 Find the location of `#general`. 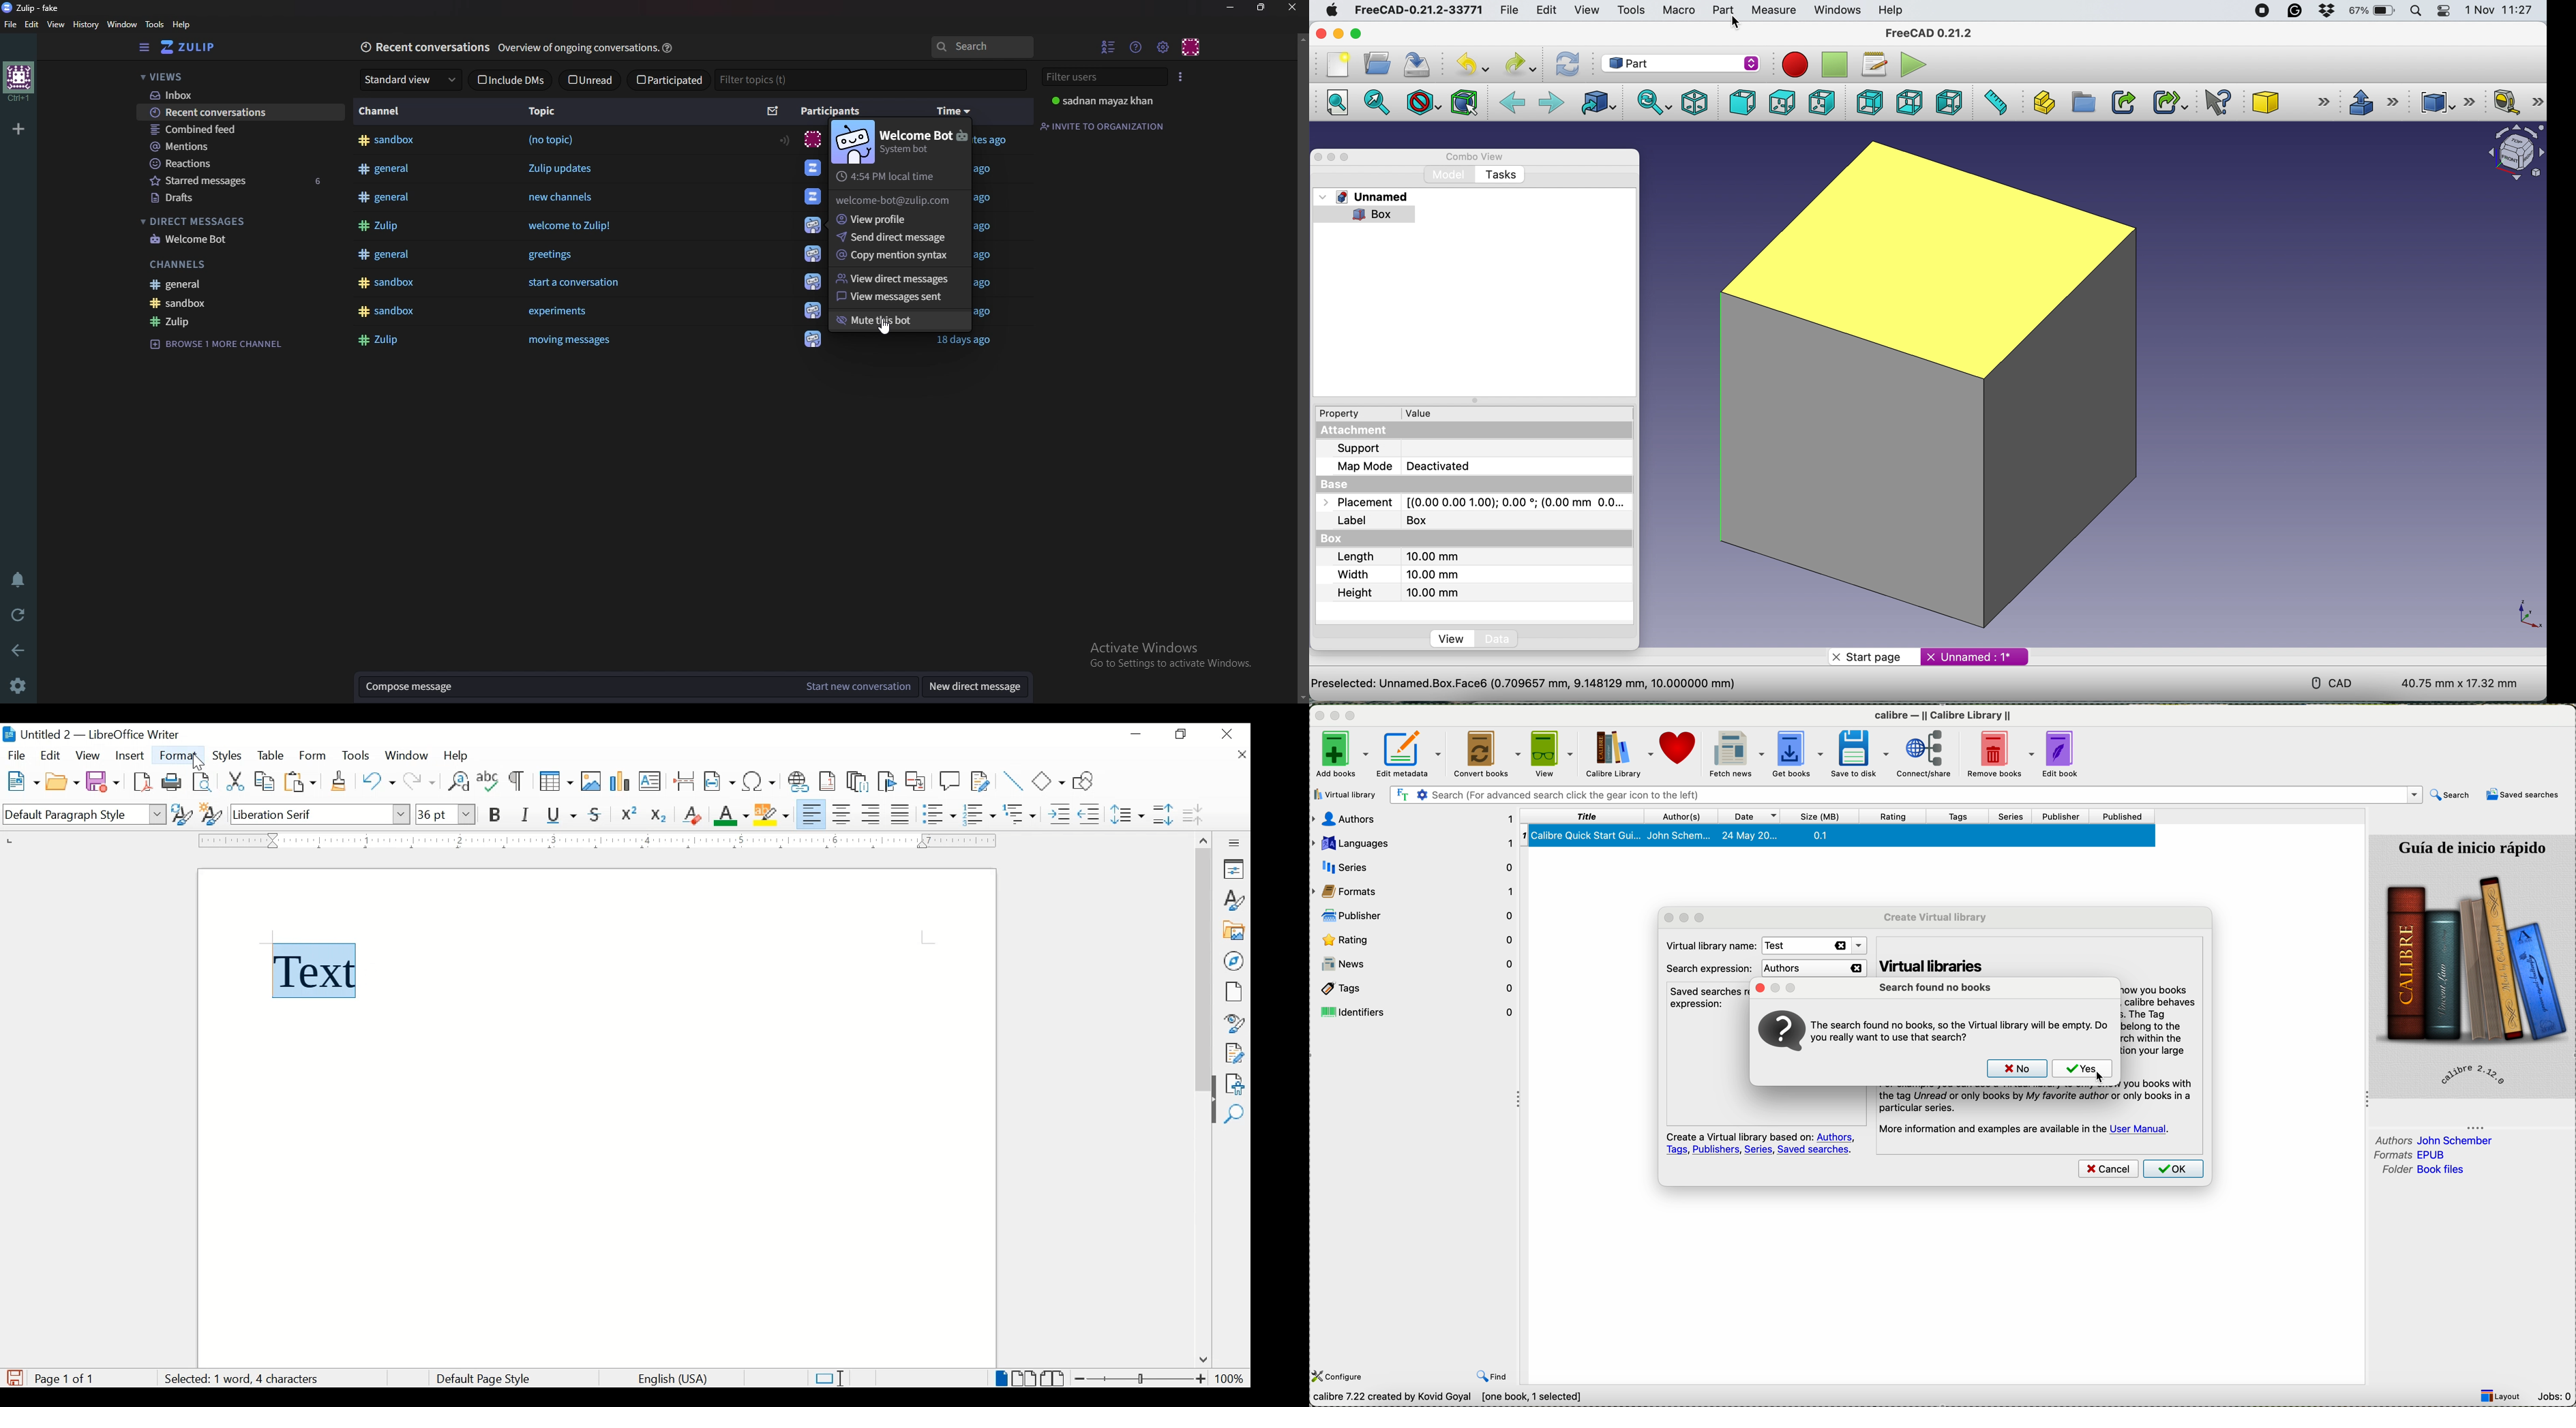

#general is located at coordinates (384, 167).